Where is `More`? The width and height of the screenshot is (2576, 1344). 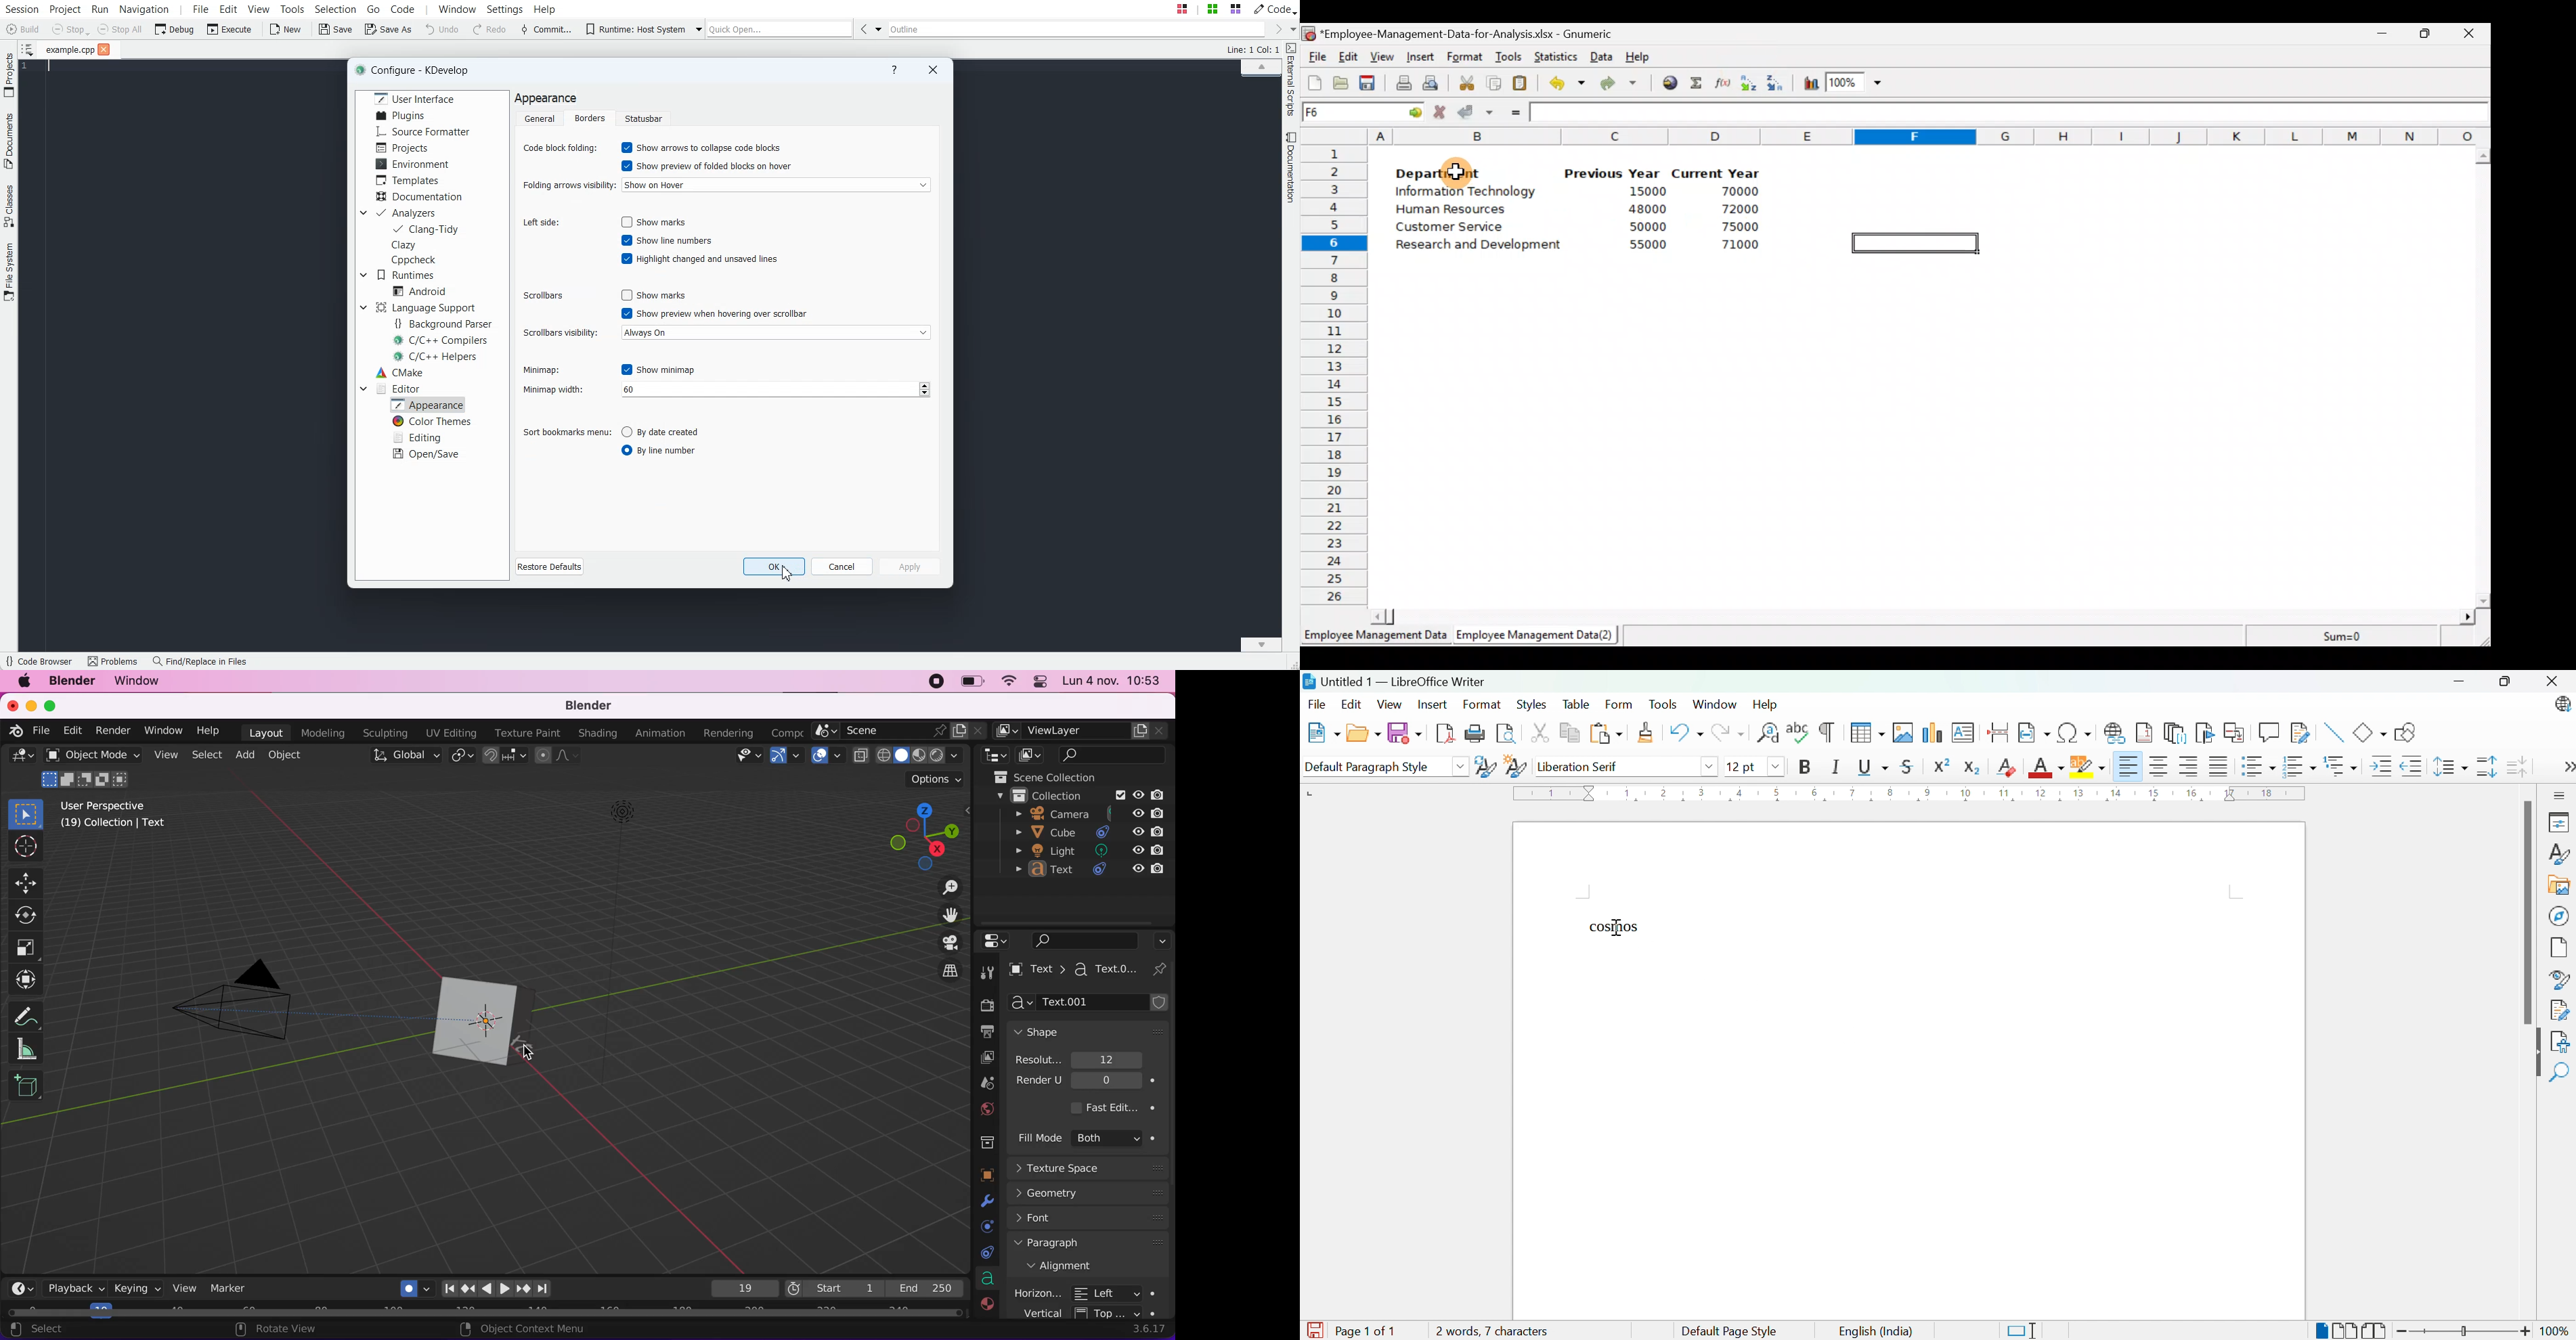 More is located at coordinates (2569, 768).